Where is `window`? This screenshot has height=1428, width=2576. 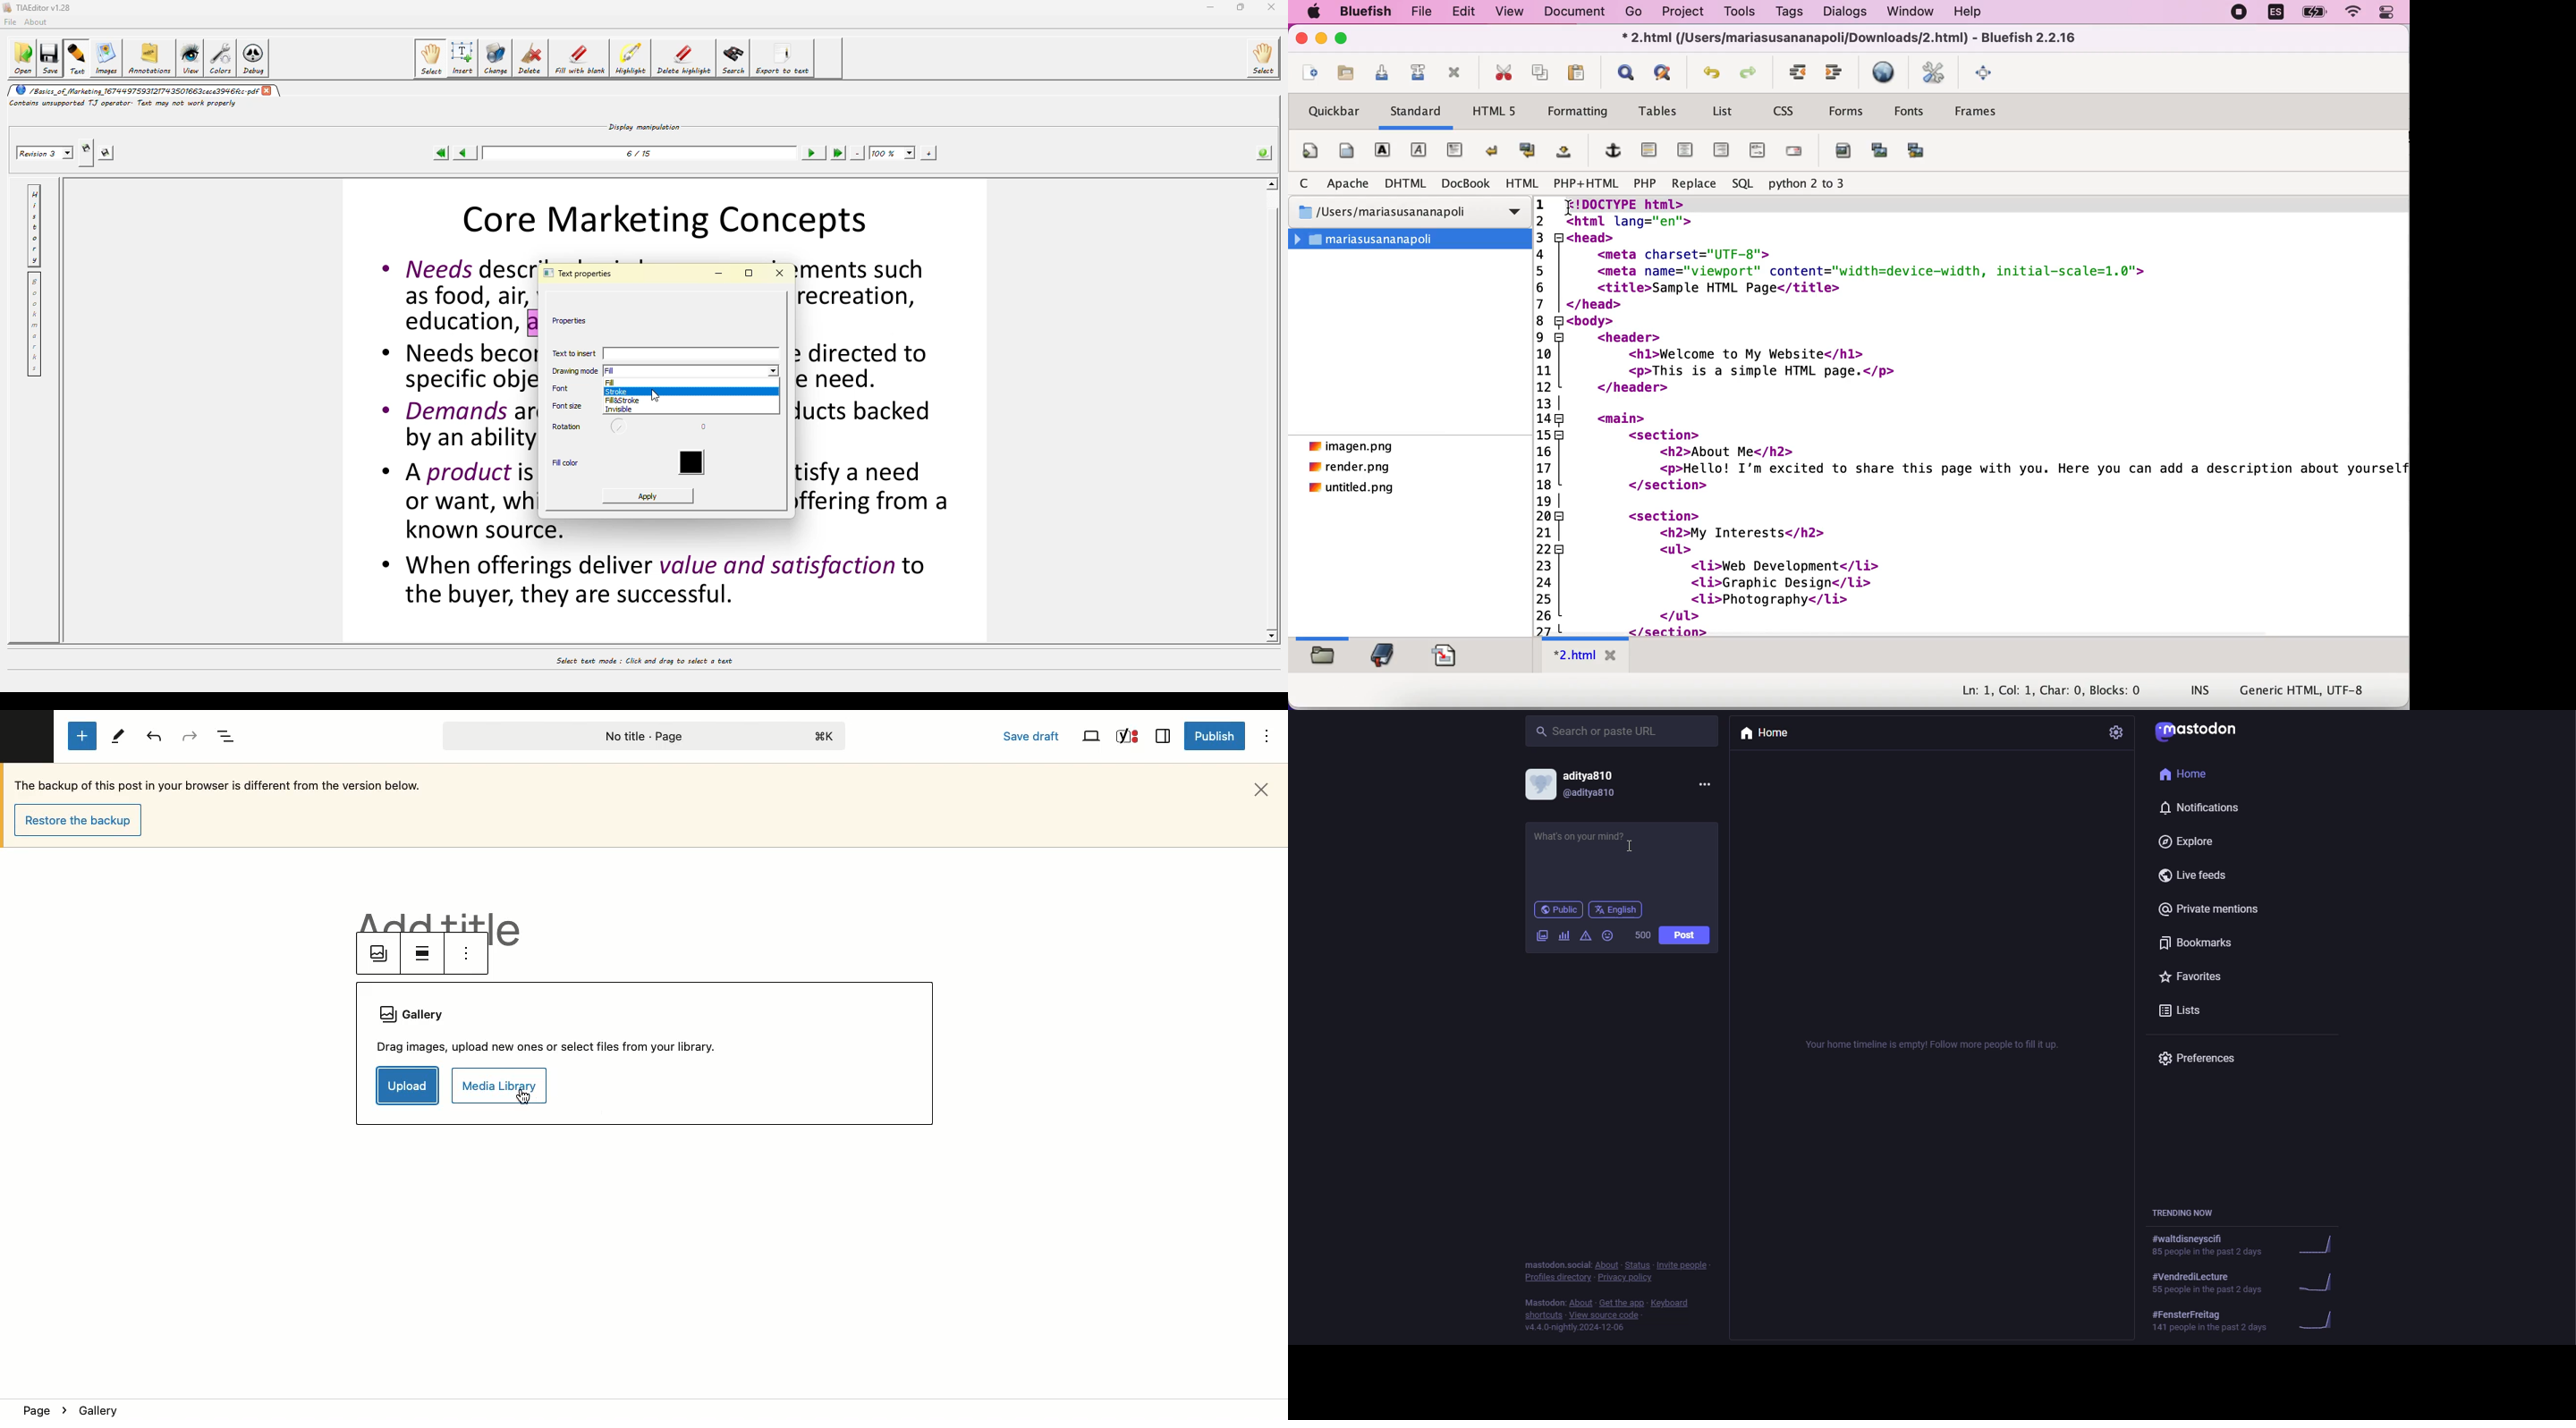
window is located at coordinates (1912, 13).